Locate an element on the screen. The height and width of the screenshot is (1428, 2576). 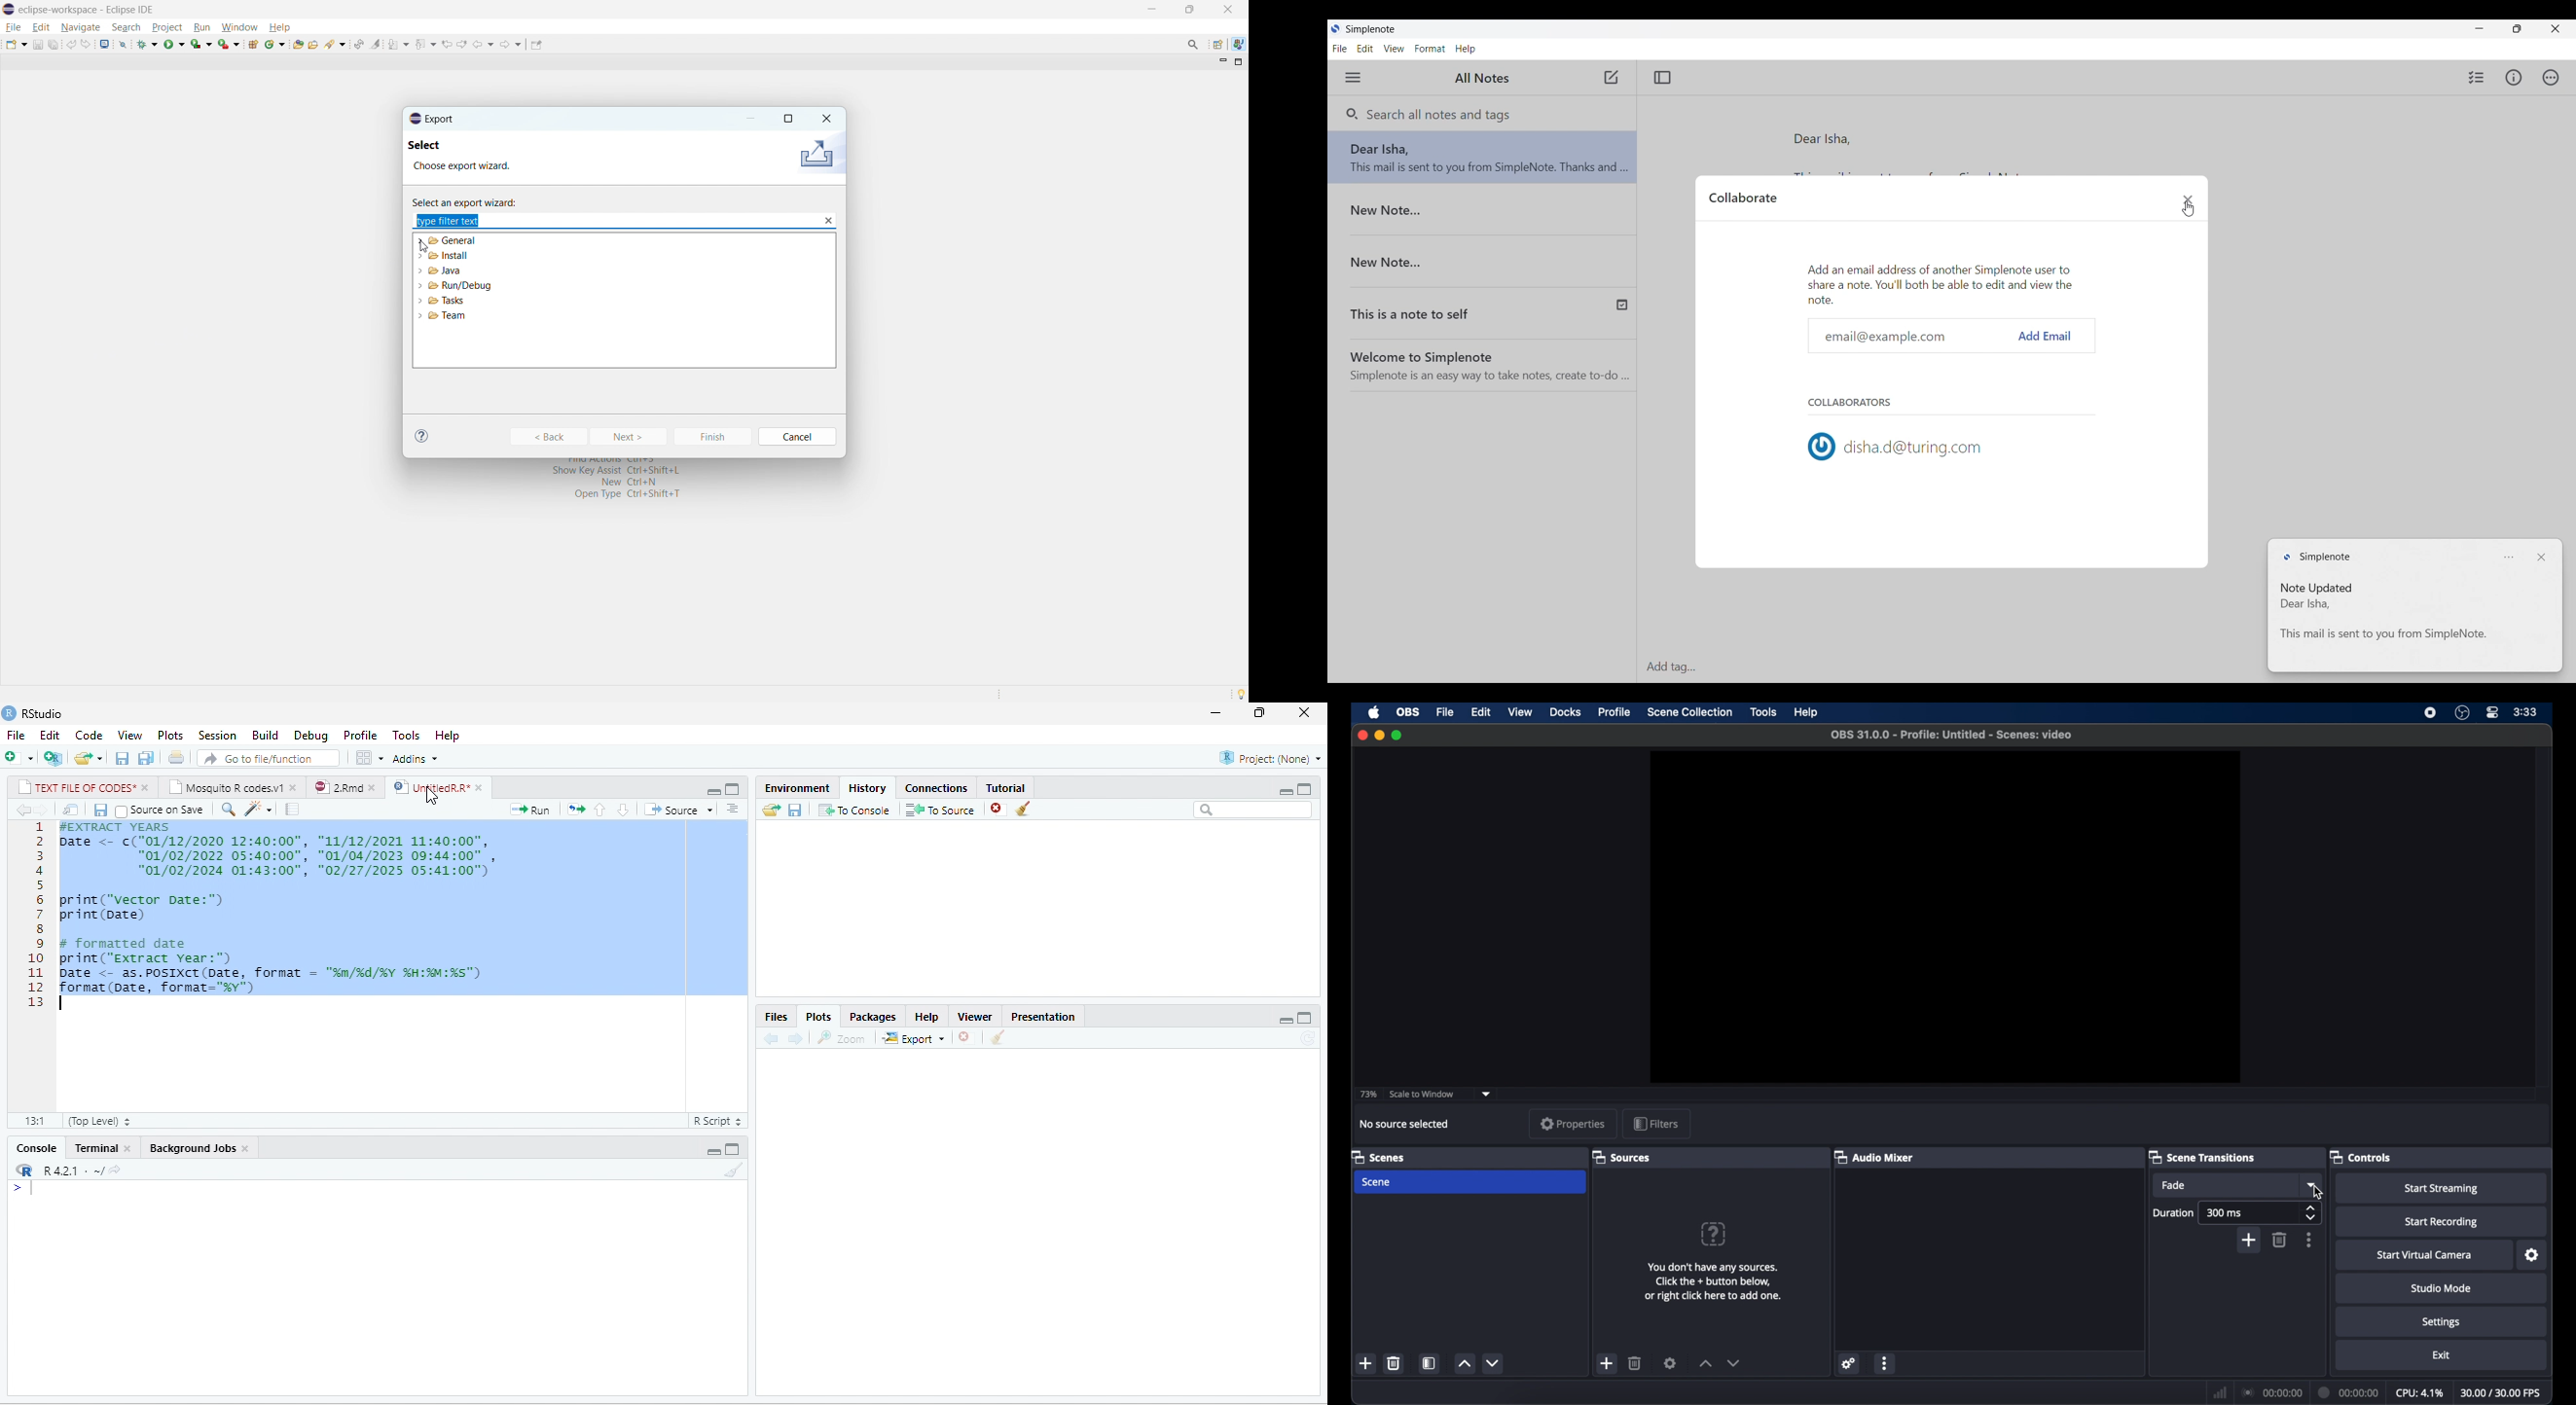
new file is located at coordinates (19, 758).